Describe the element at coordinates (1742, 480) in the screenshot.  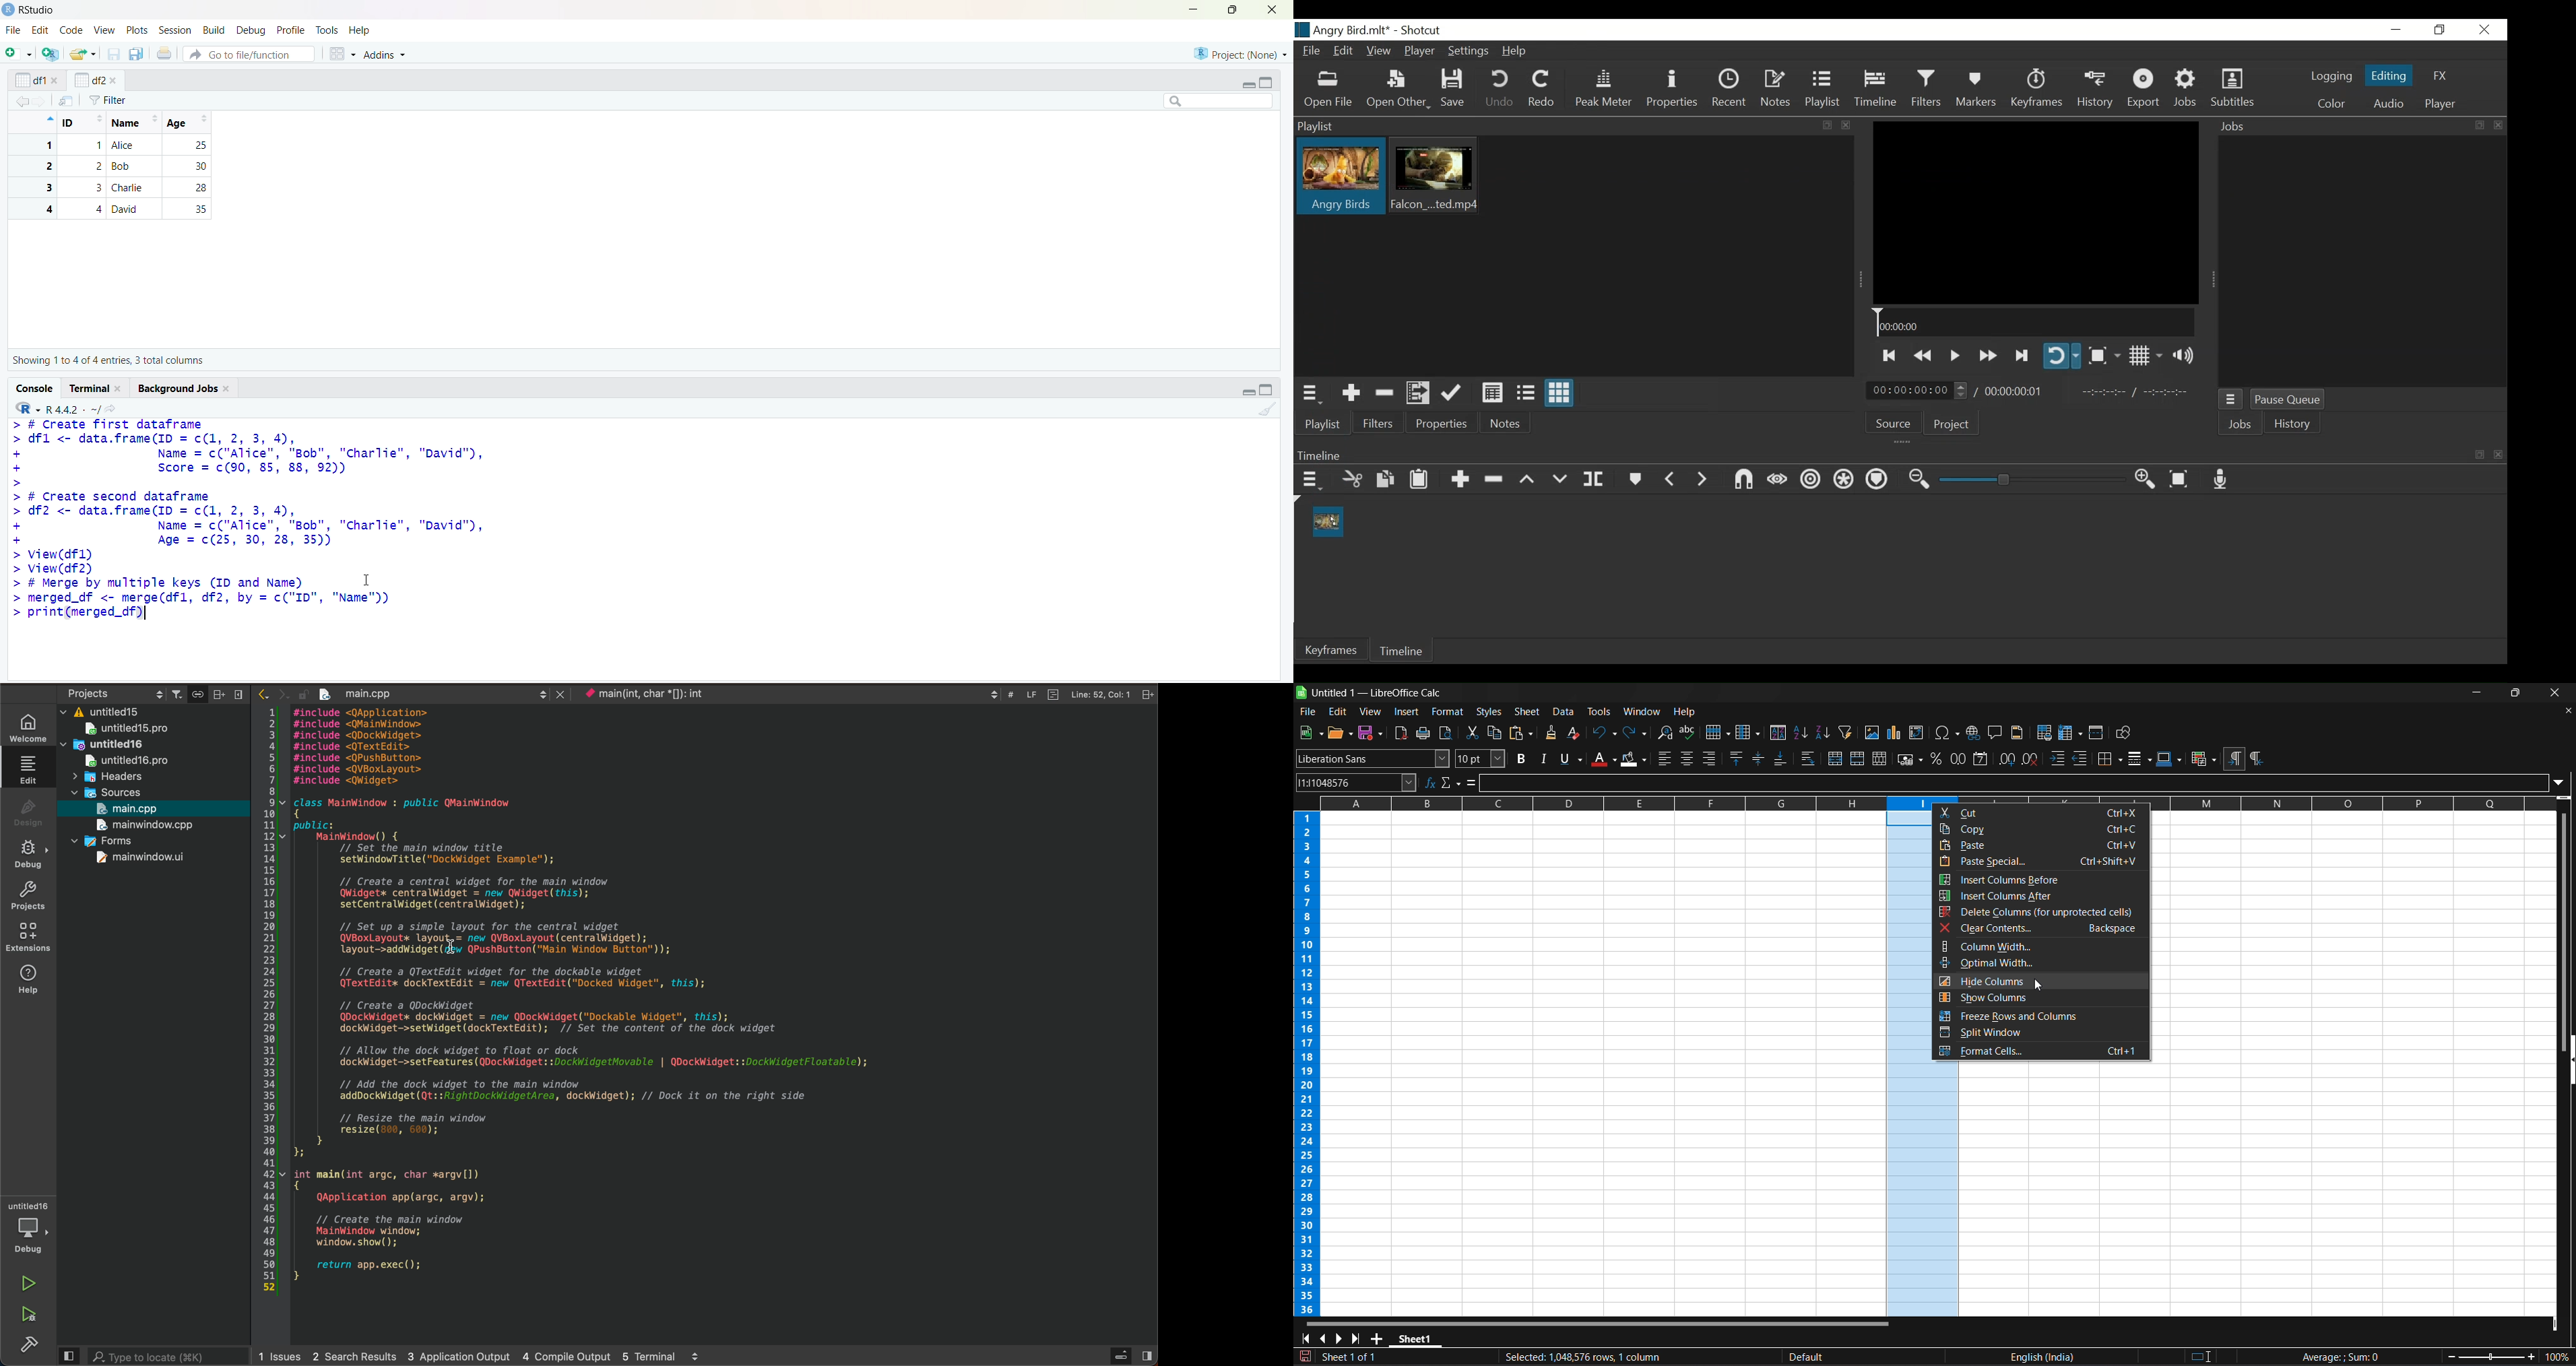
I see `Snap` at that location.